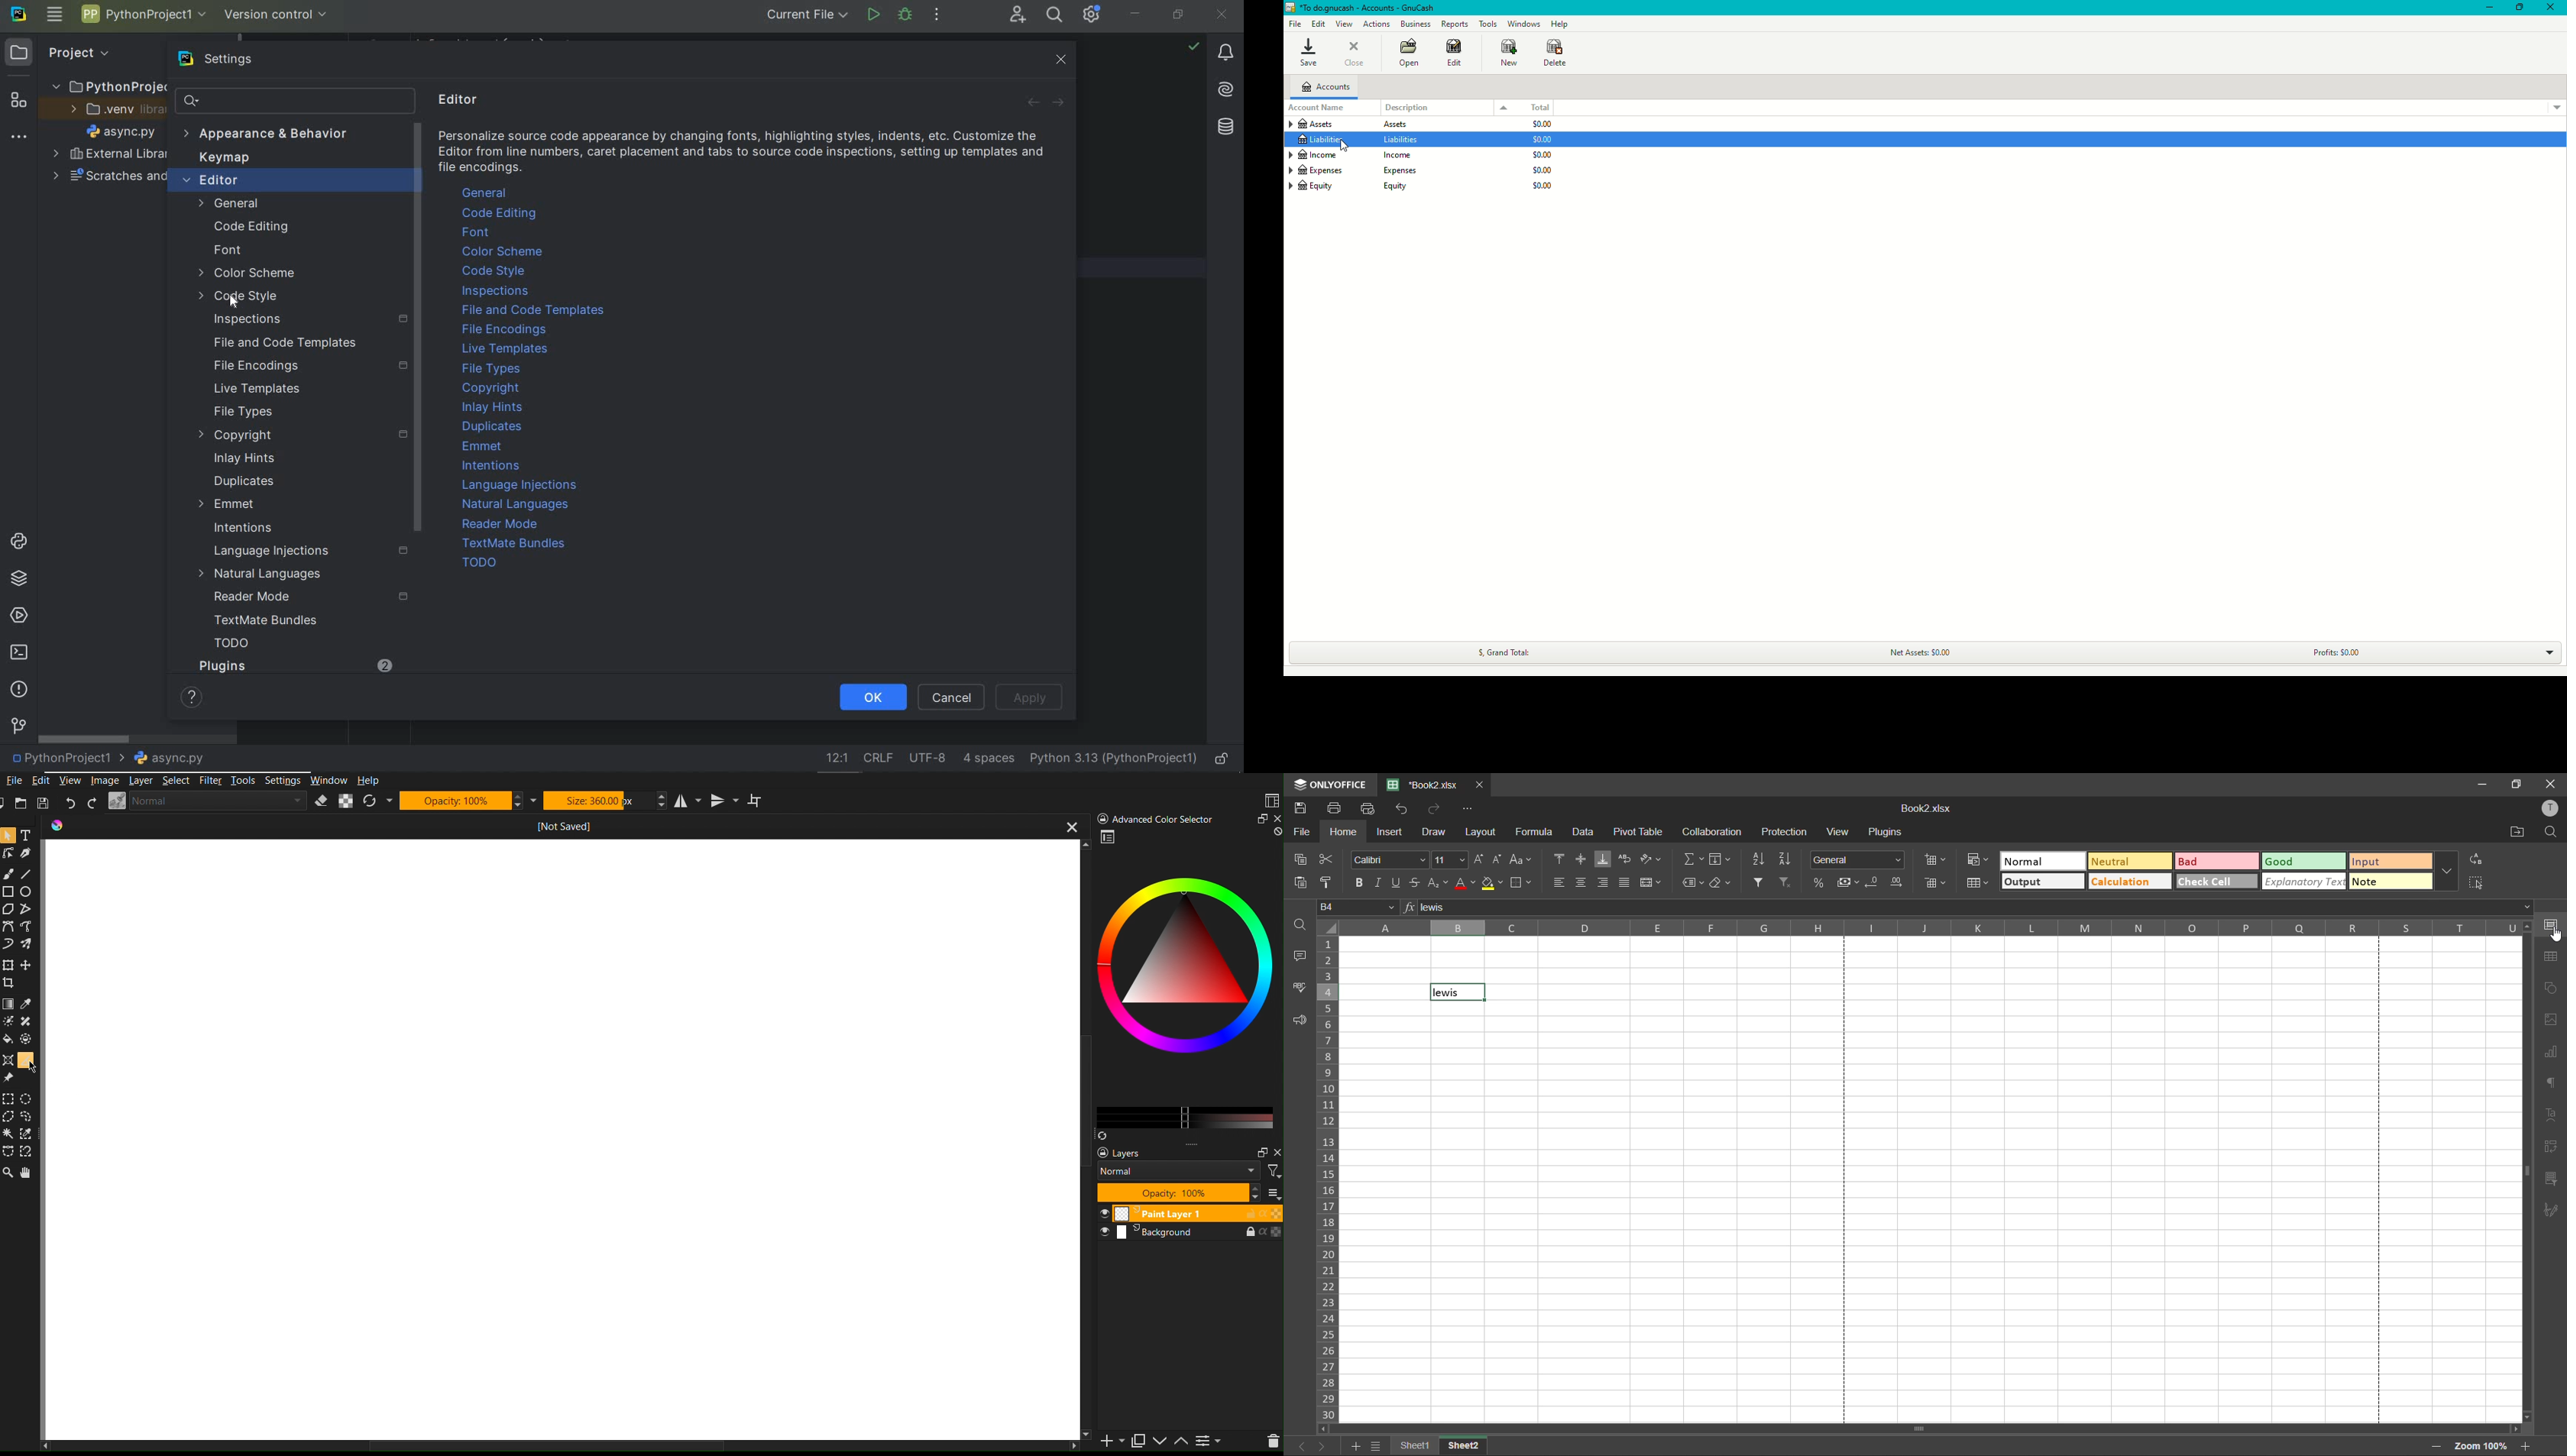  Describe the element at coordinates (1438, 884) in the screenshot. I see `sub/superscript` at that location.